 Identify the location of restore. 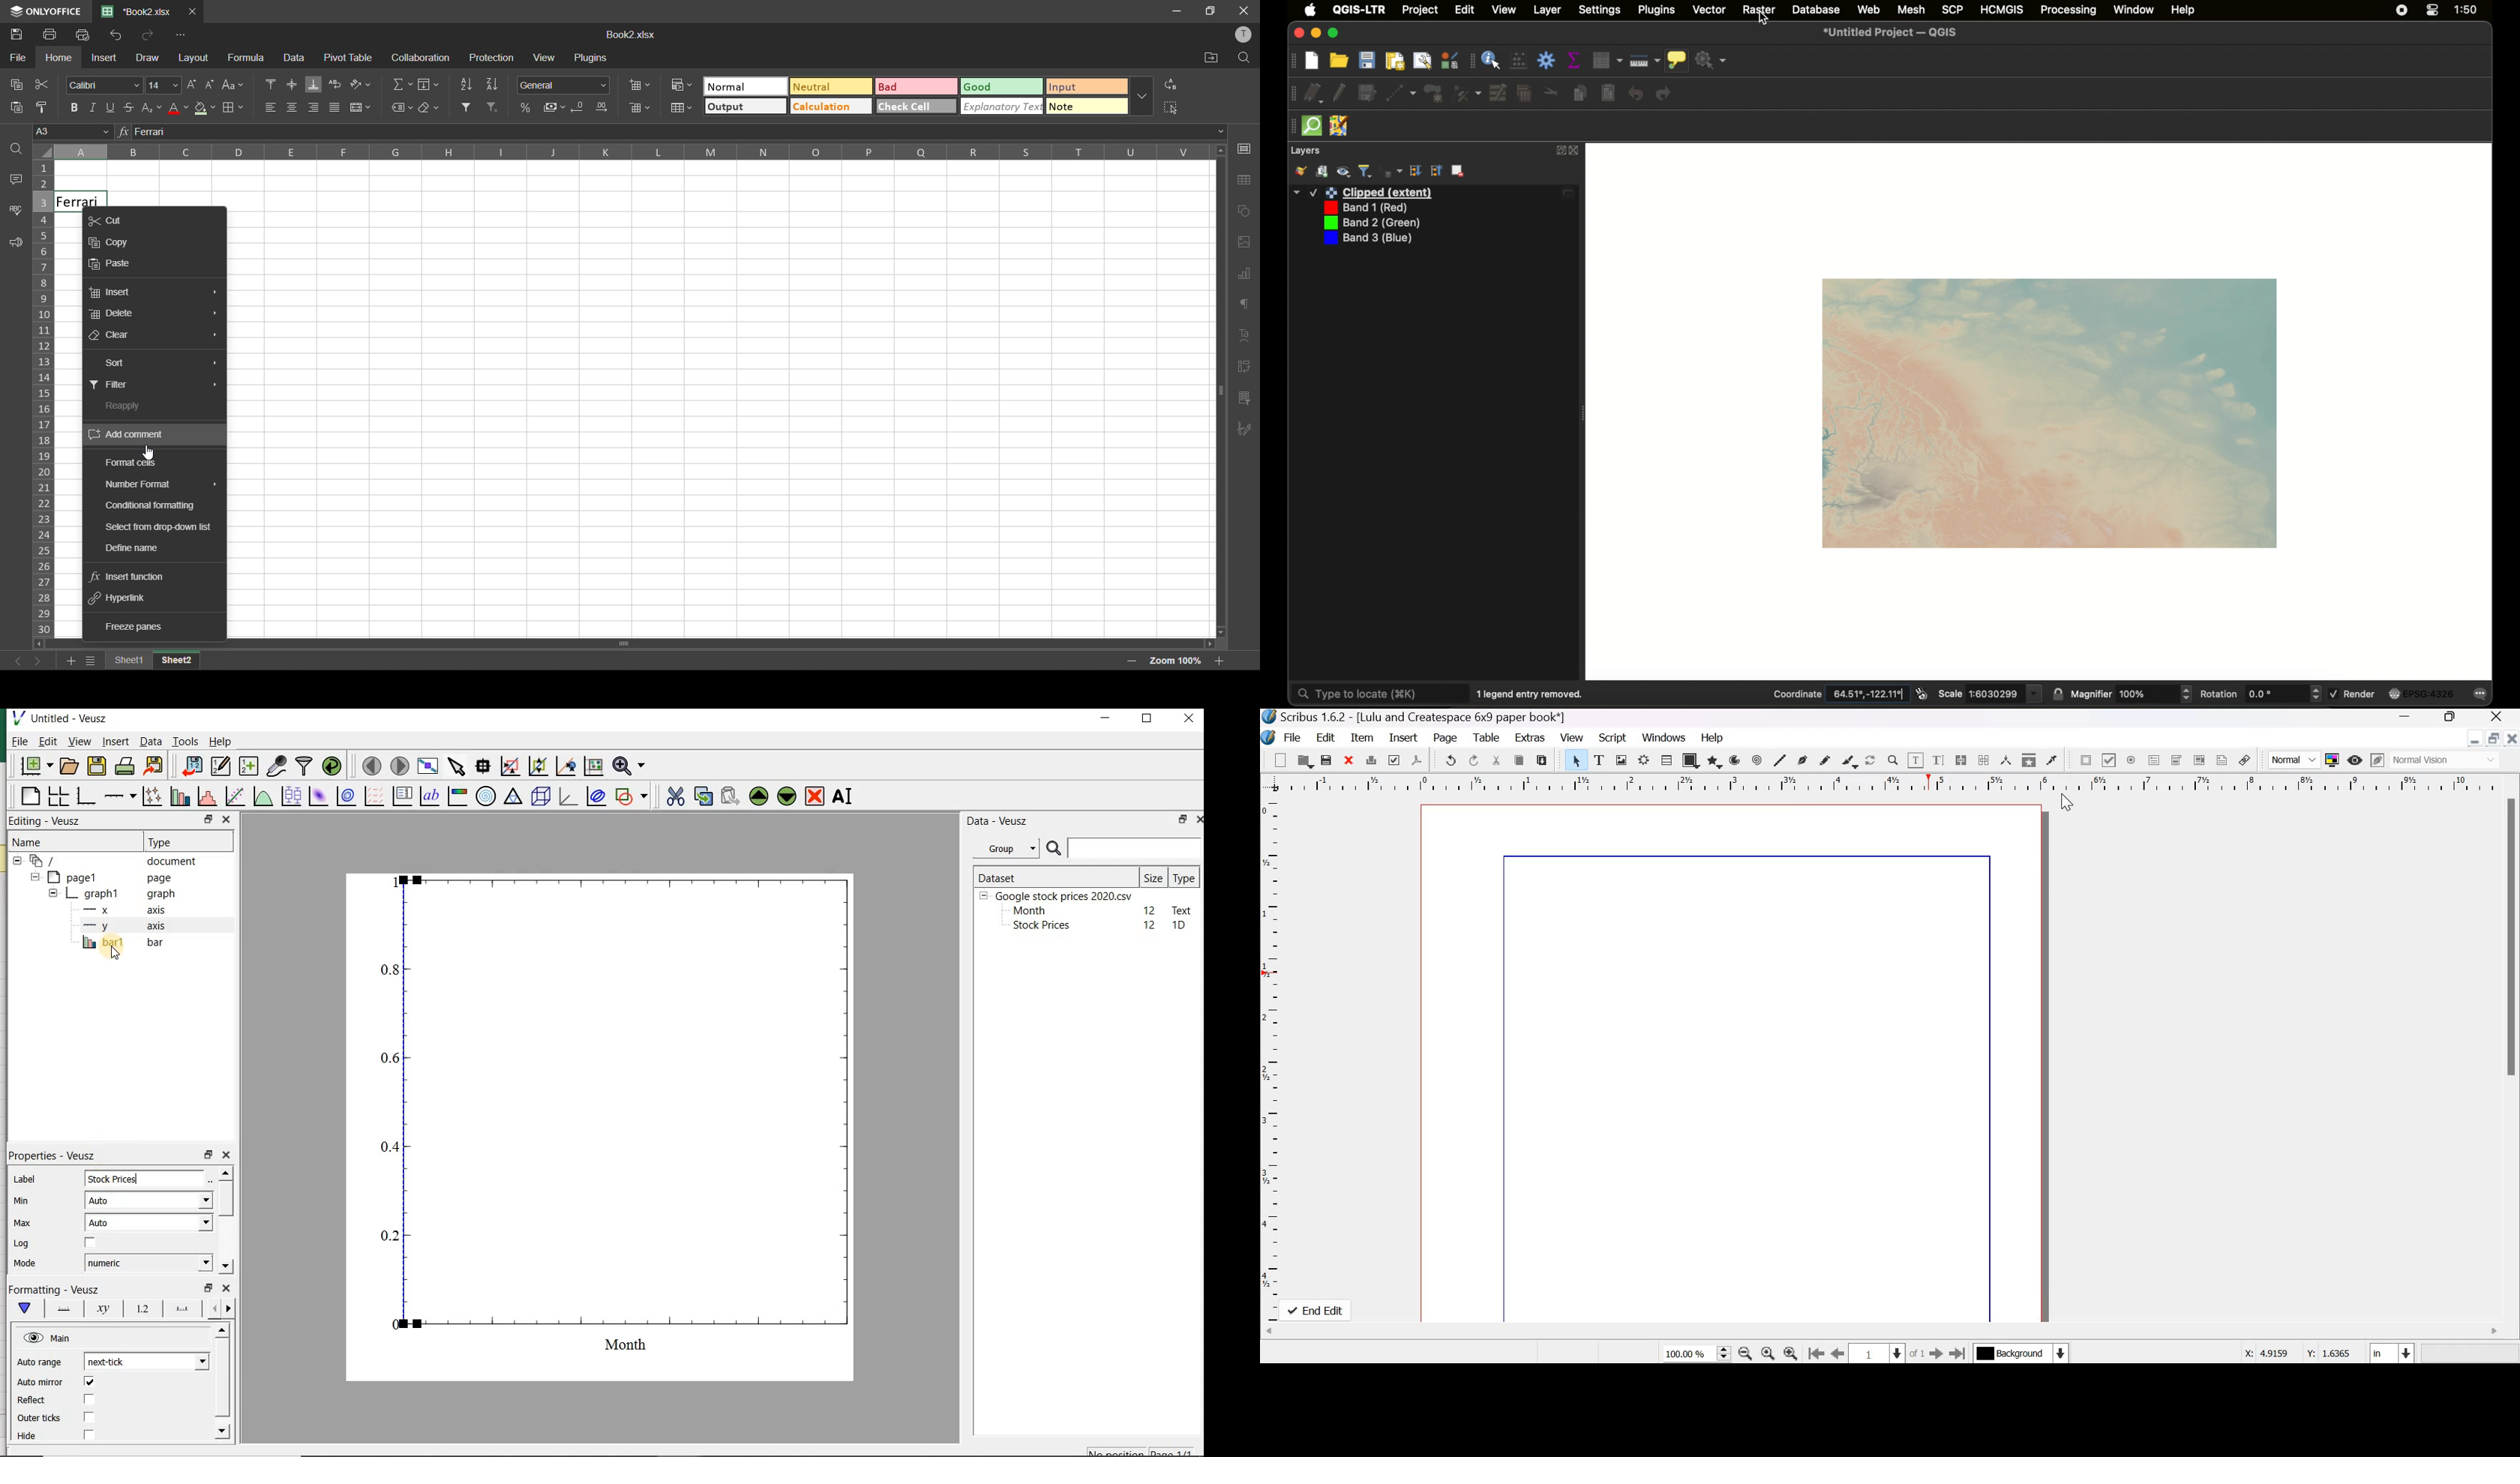
(209, 820).